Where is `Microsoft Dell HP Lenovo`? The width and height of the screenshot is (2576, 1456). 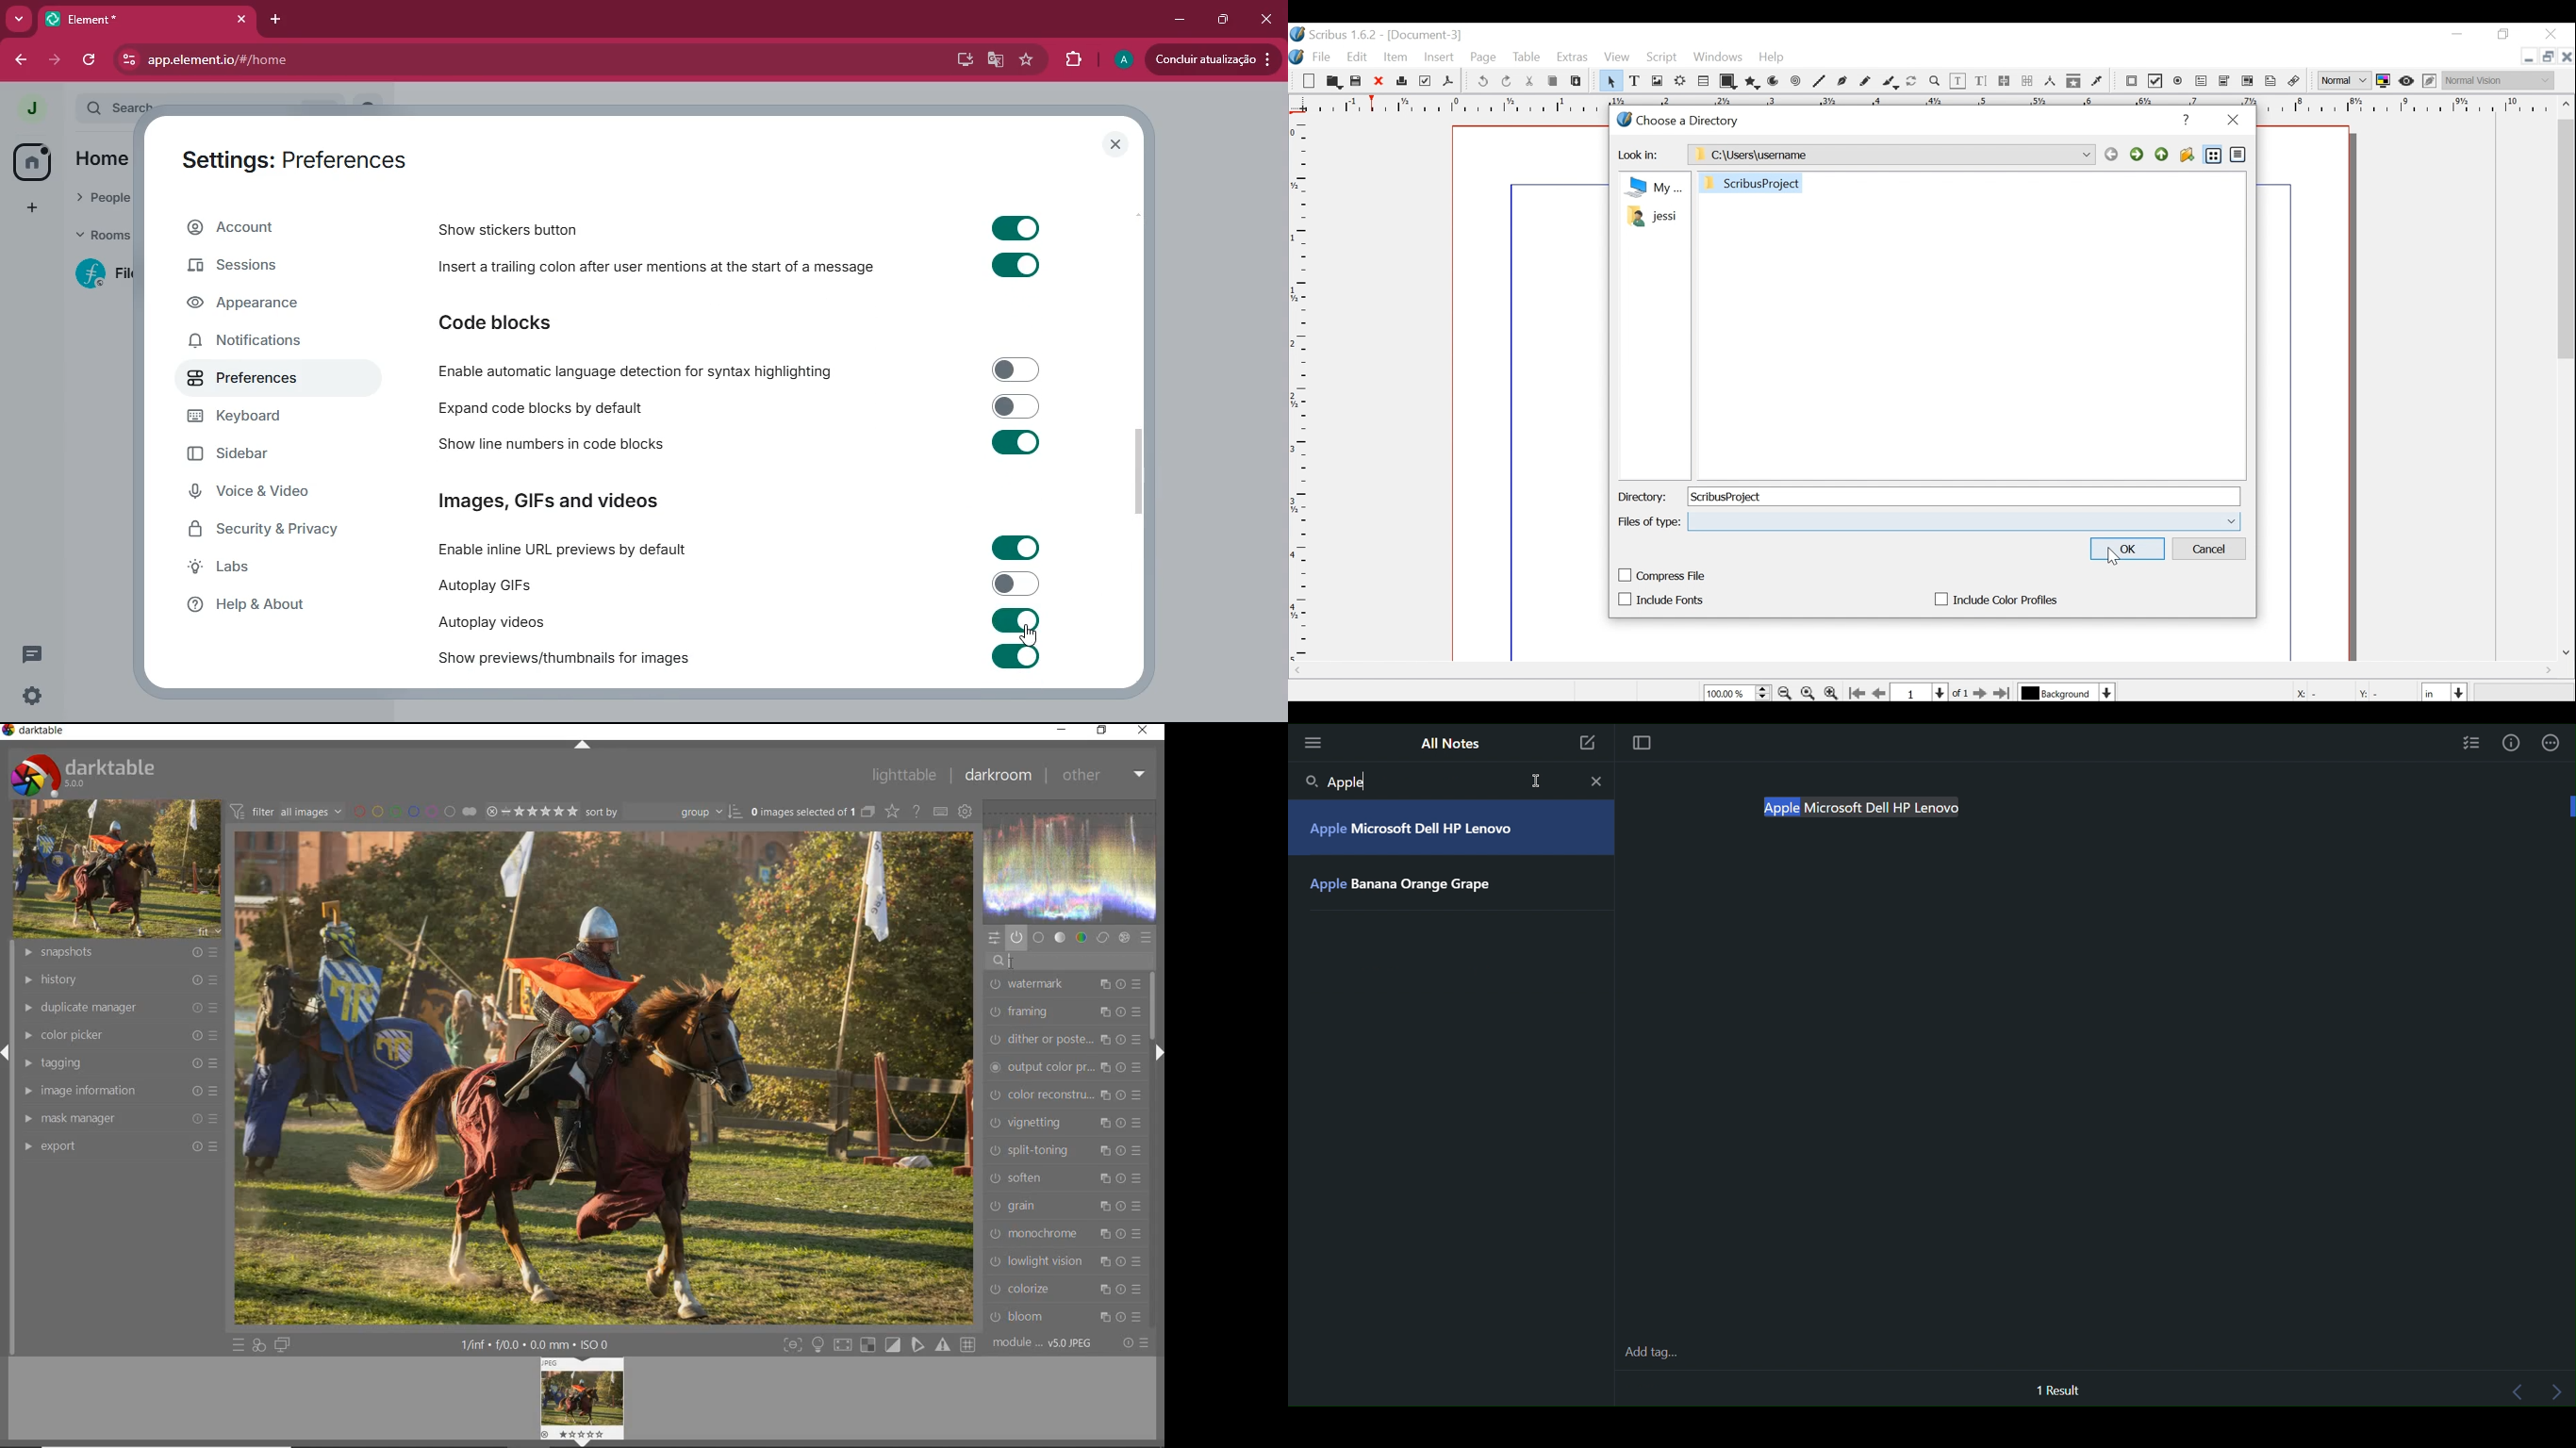 Microsoft Dell HP Lenovo is located at coordinates (1884, 806).